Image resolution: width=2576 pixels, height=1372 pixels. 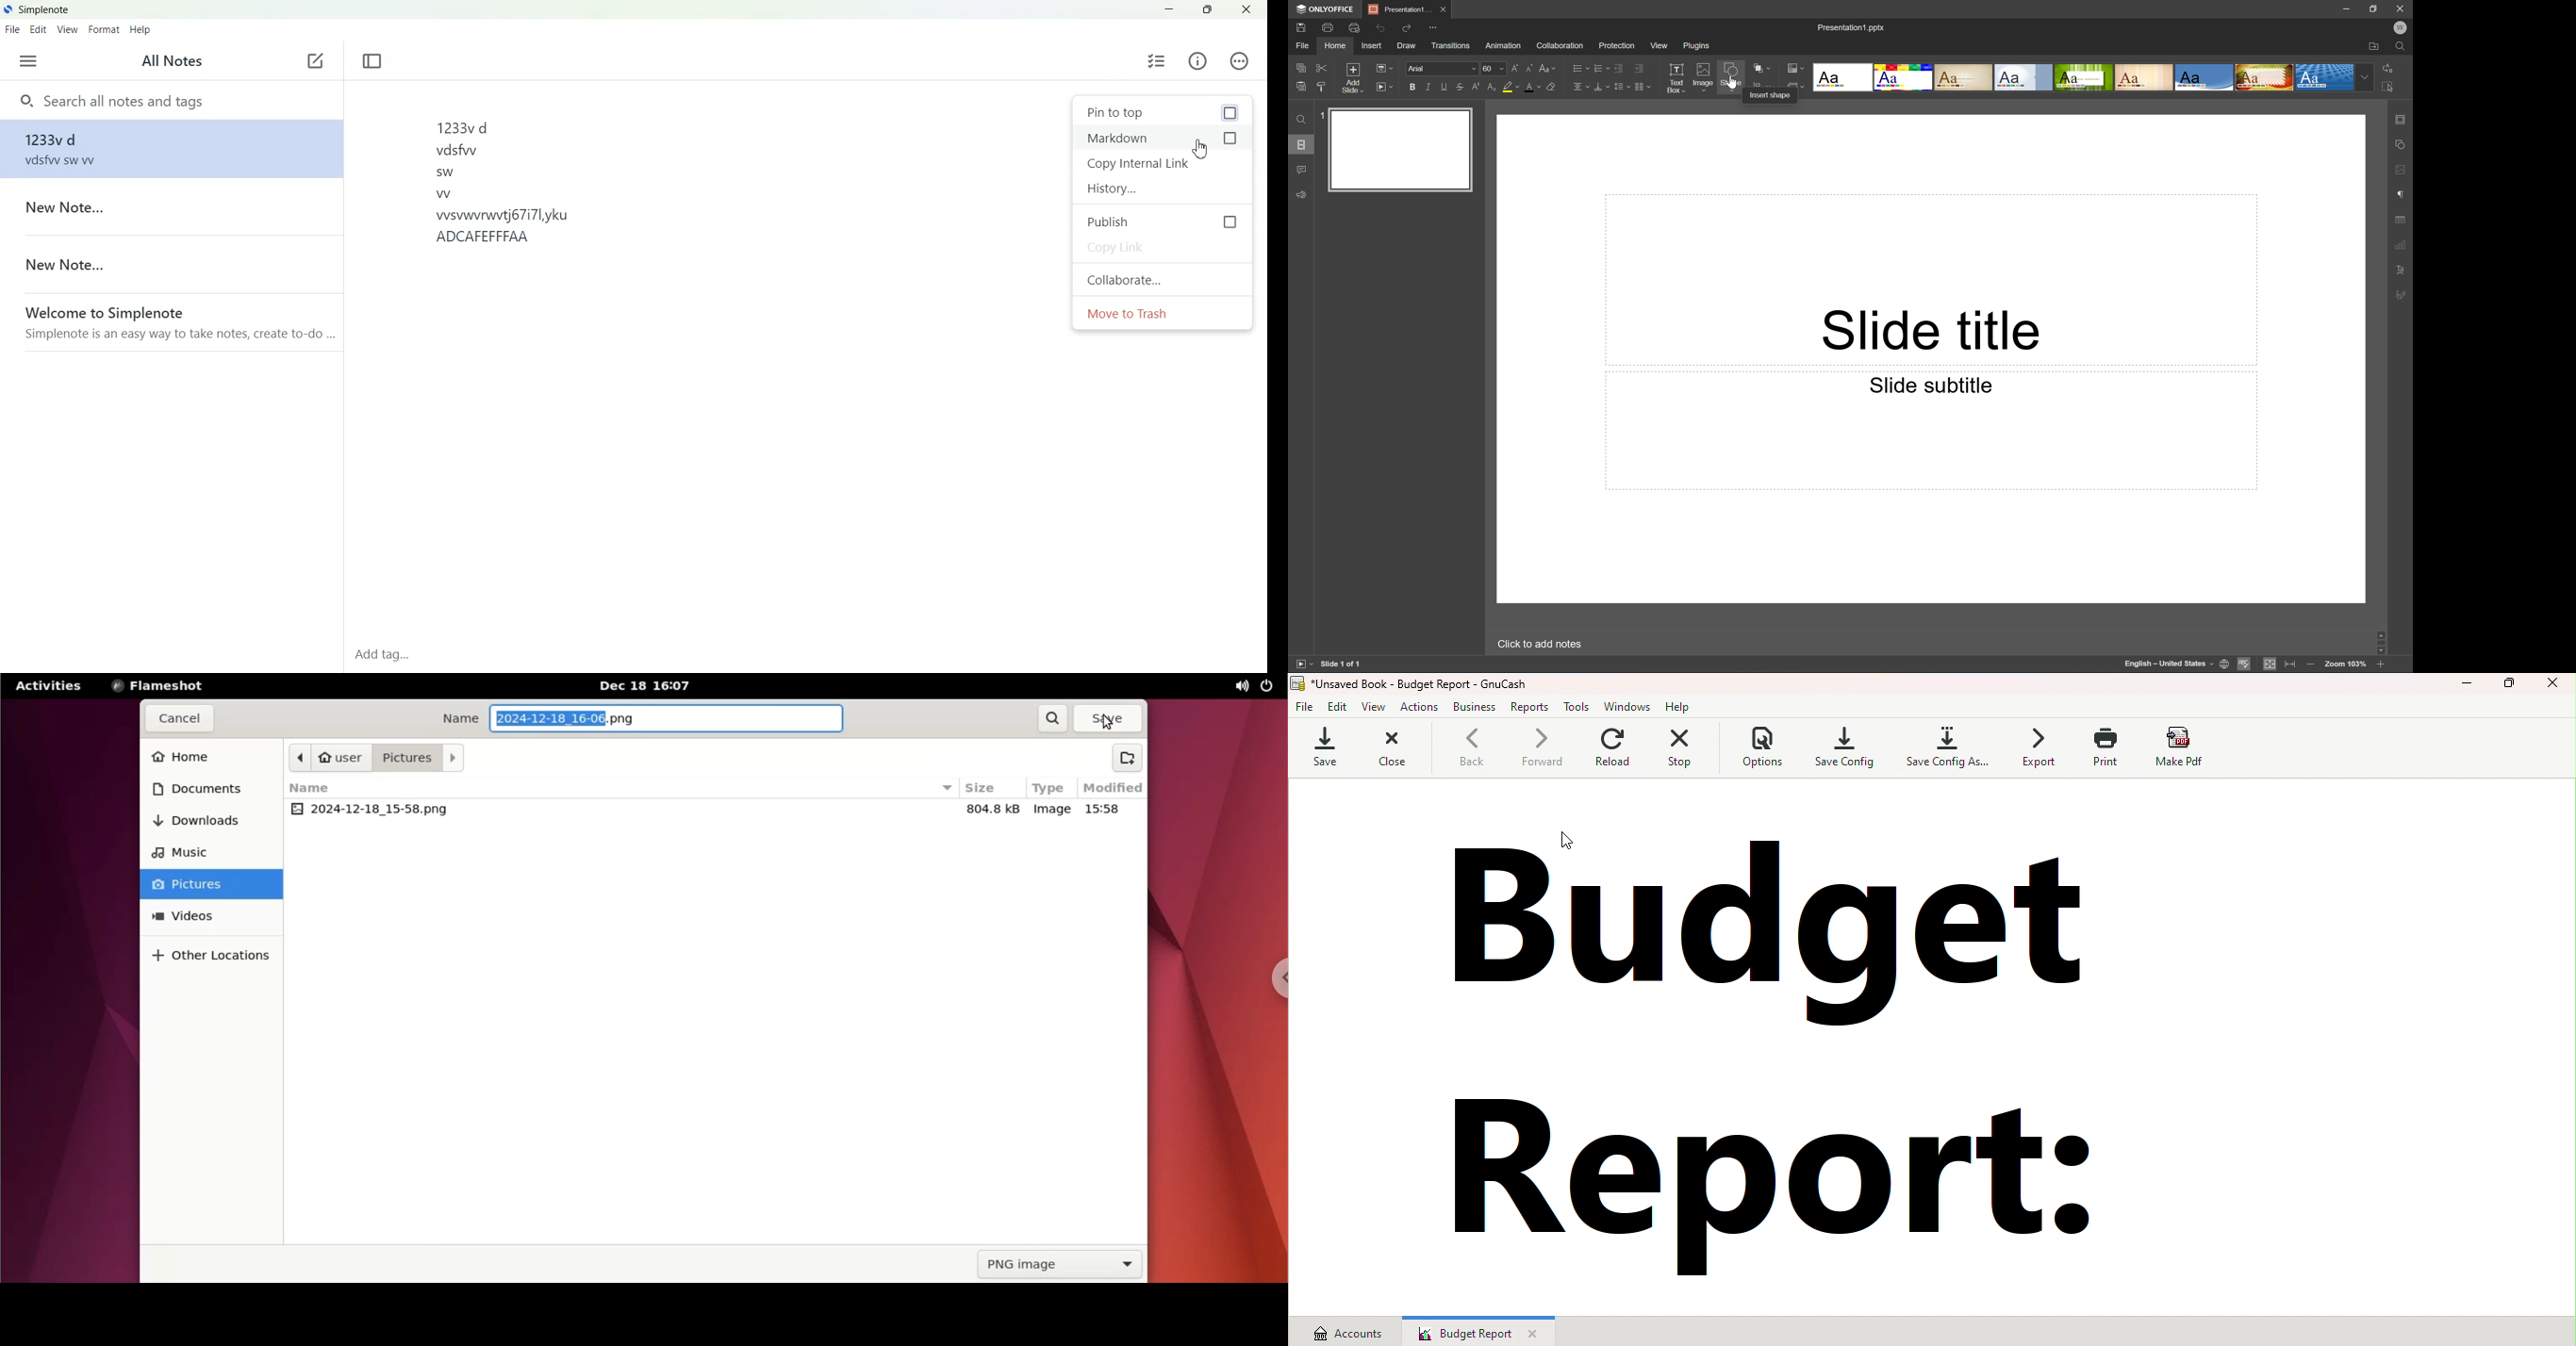 I want to click on pictures folder, so click(x=406, y=757).